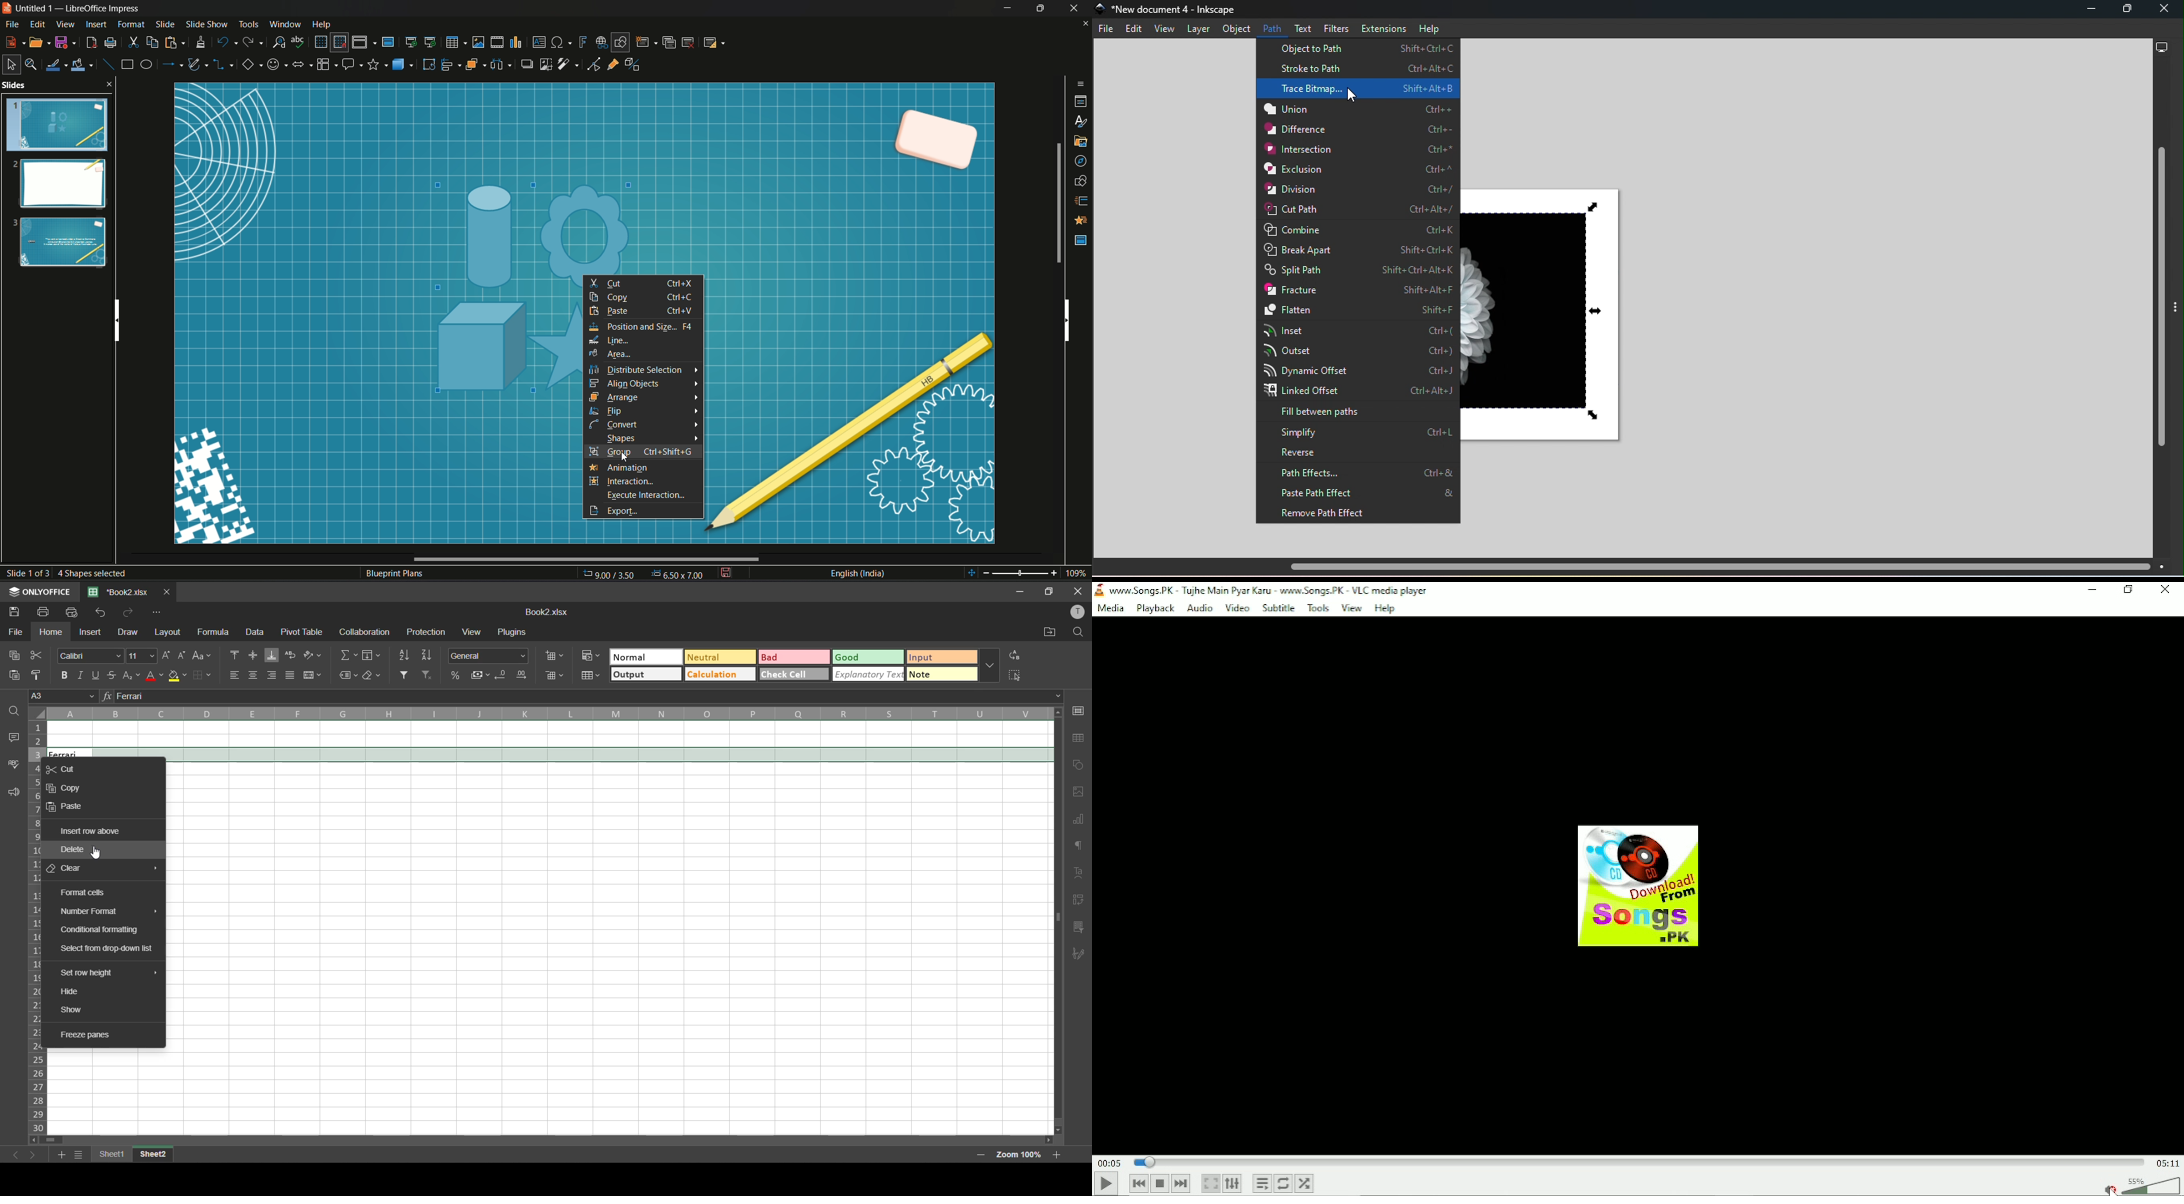  What do you see at coordinates (468, 633) in the screenshot?
I see `view` at bounding box center [468, 633].